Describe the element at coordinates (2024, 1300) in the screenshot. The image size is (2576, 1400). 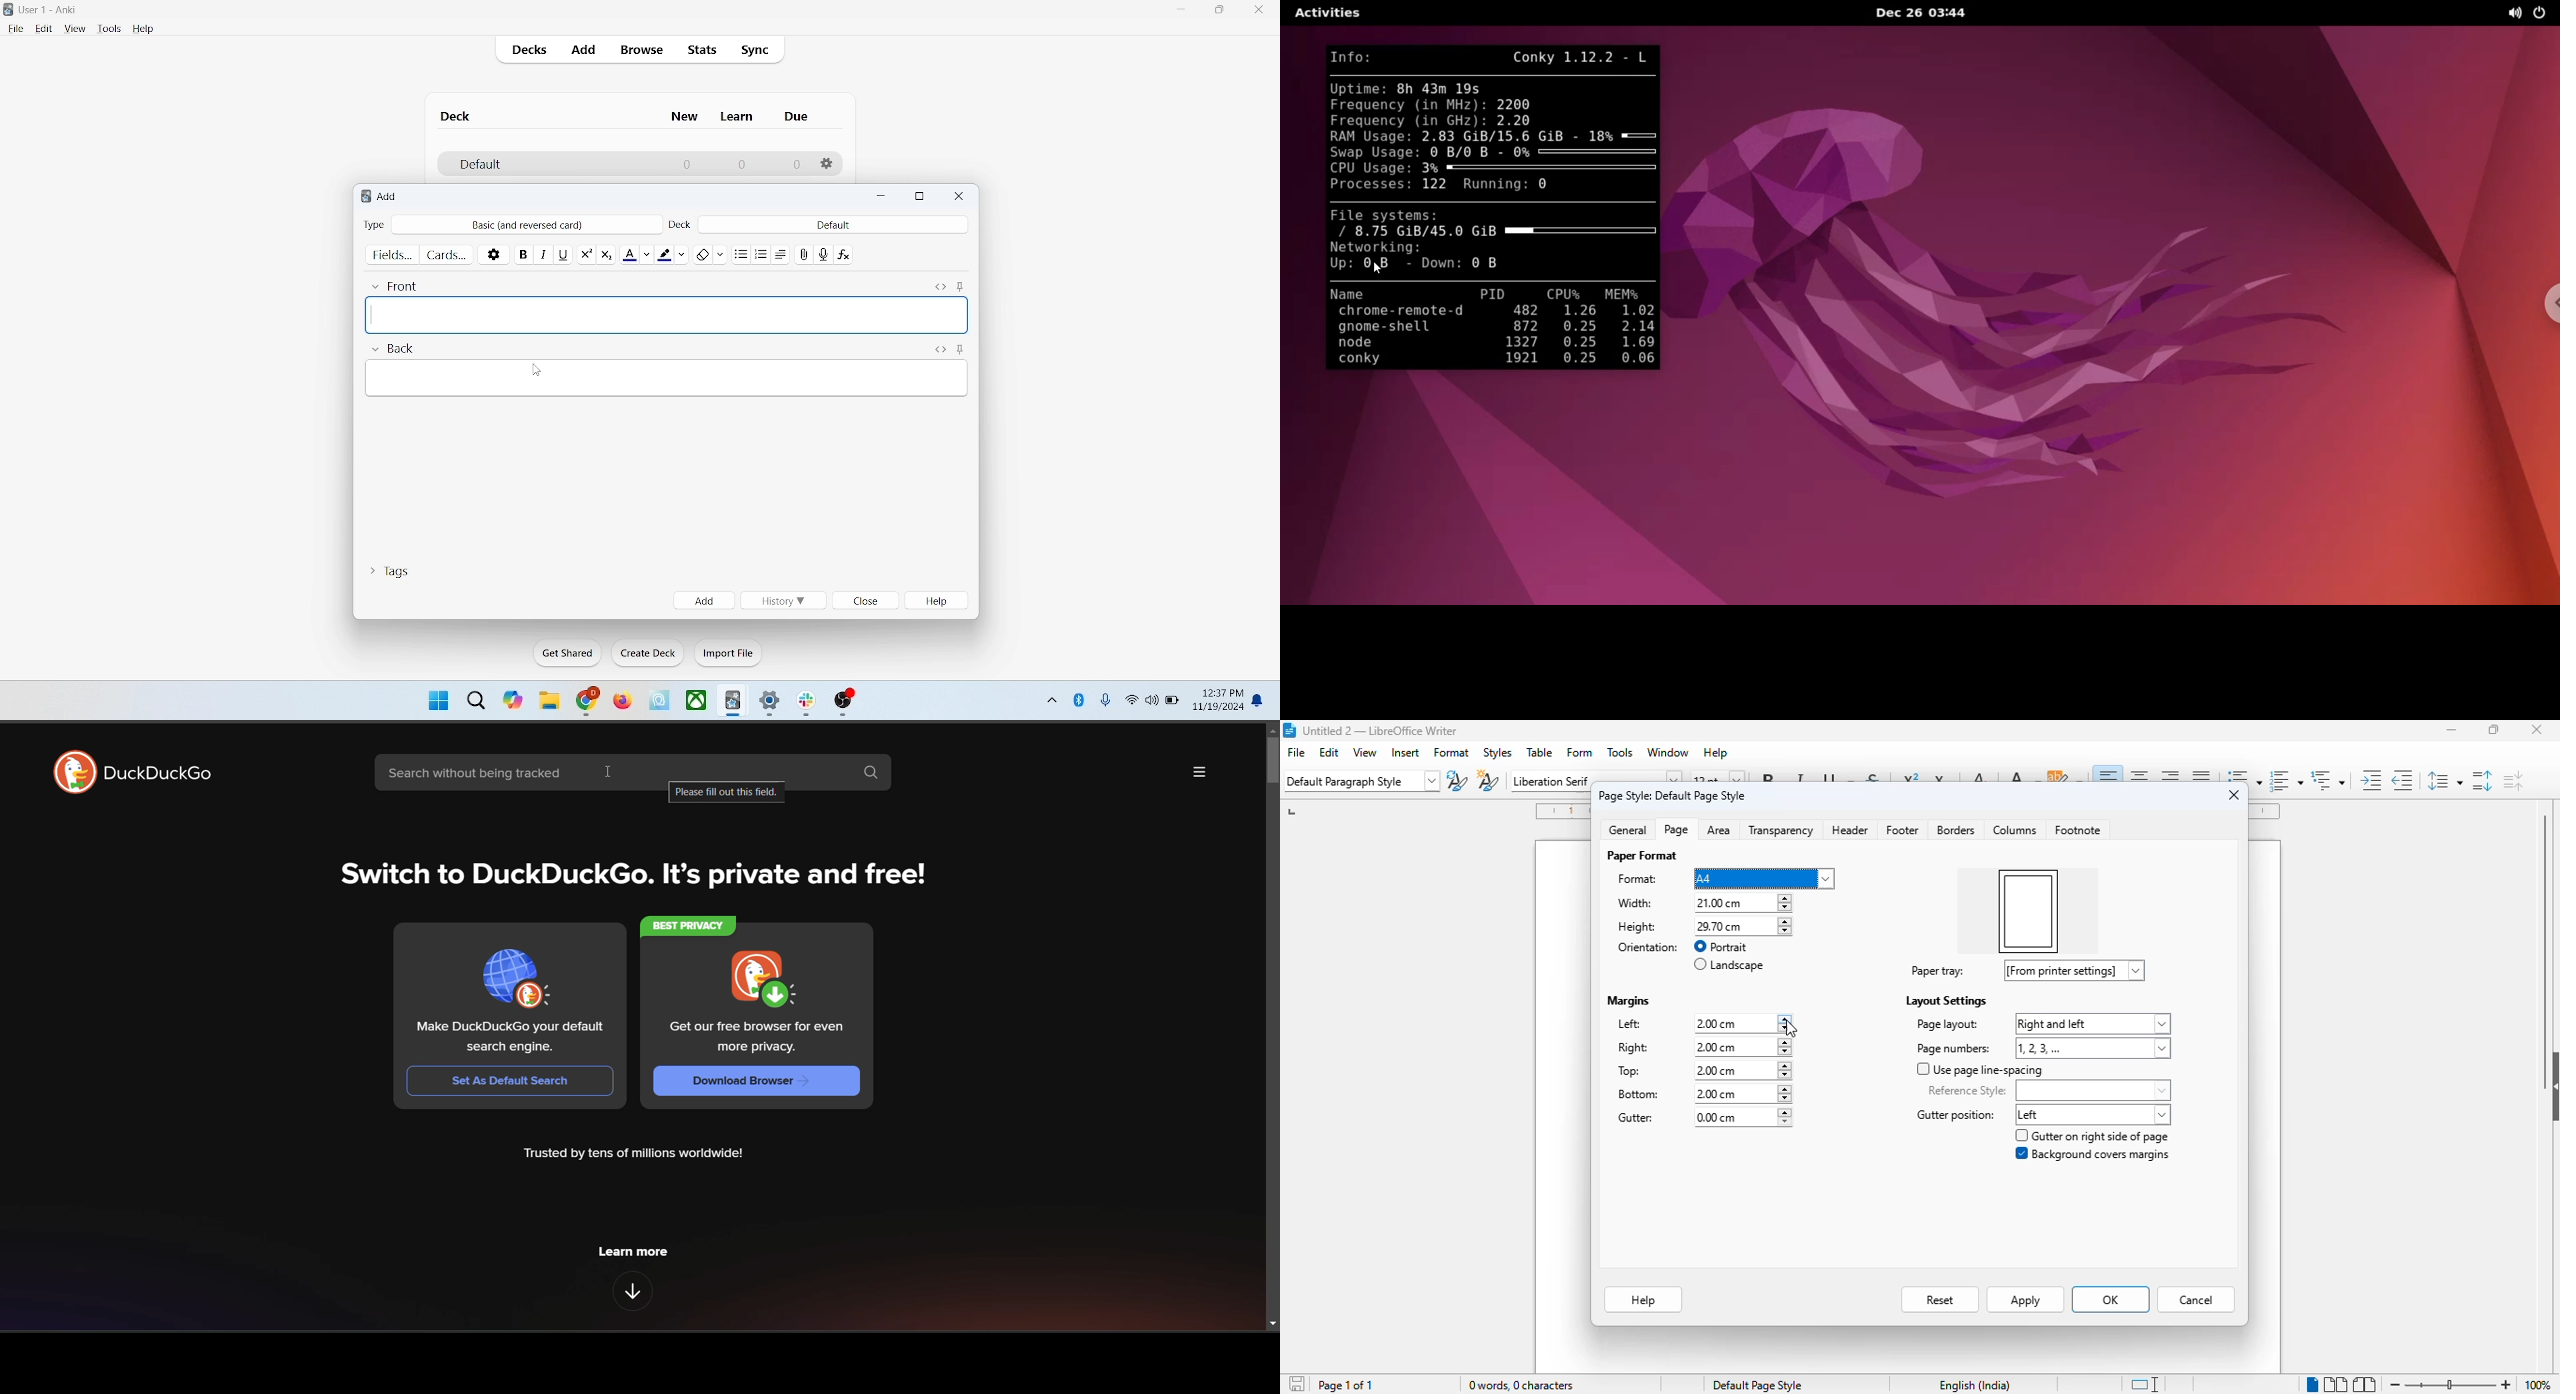
I see `apply` at that location.